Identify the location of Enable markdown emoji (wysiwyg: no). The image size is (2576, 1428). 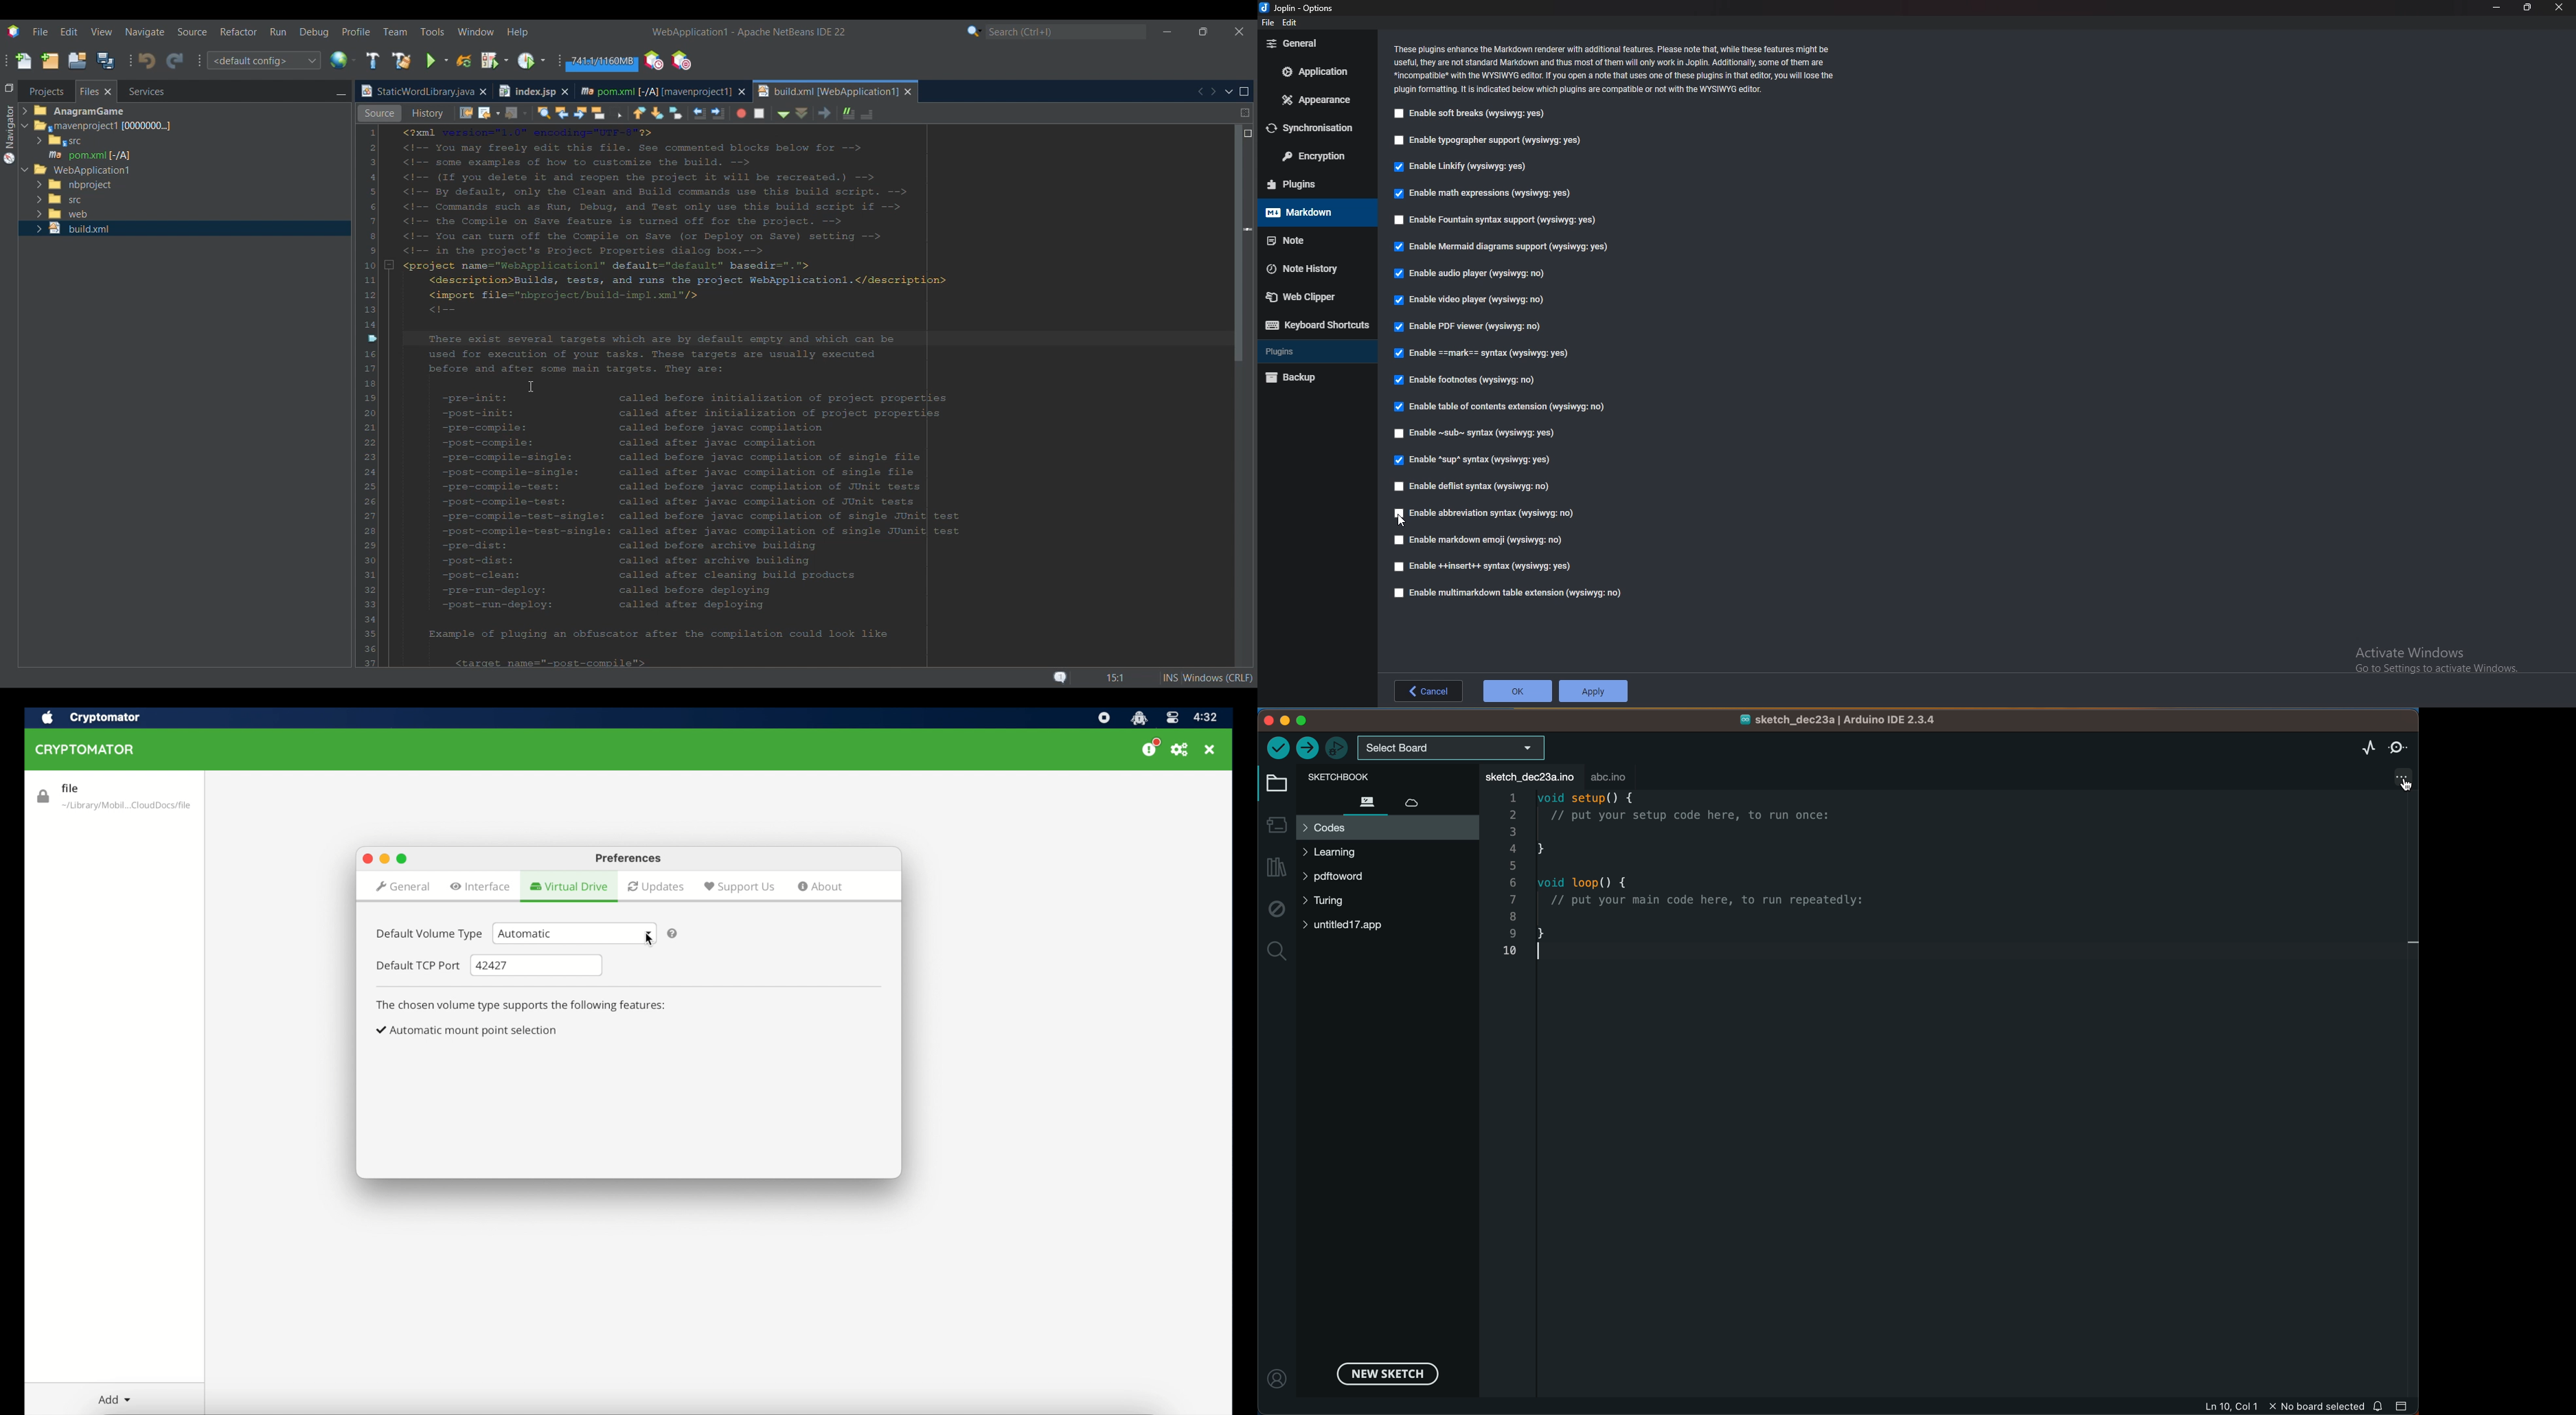
(1482, 539).